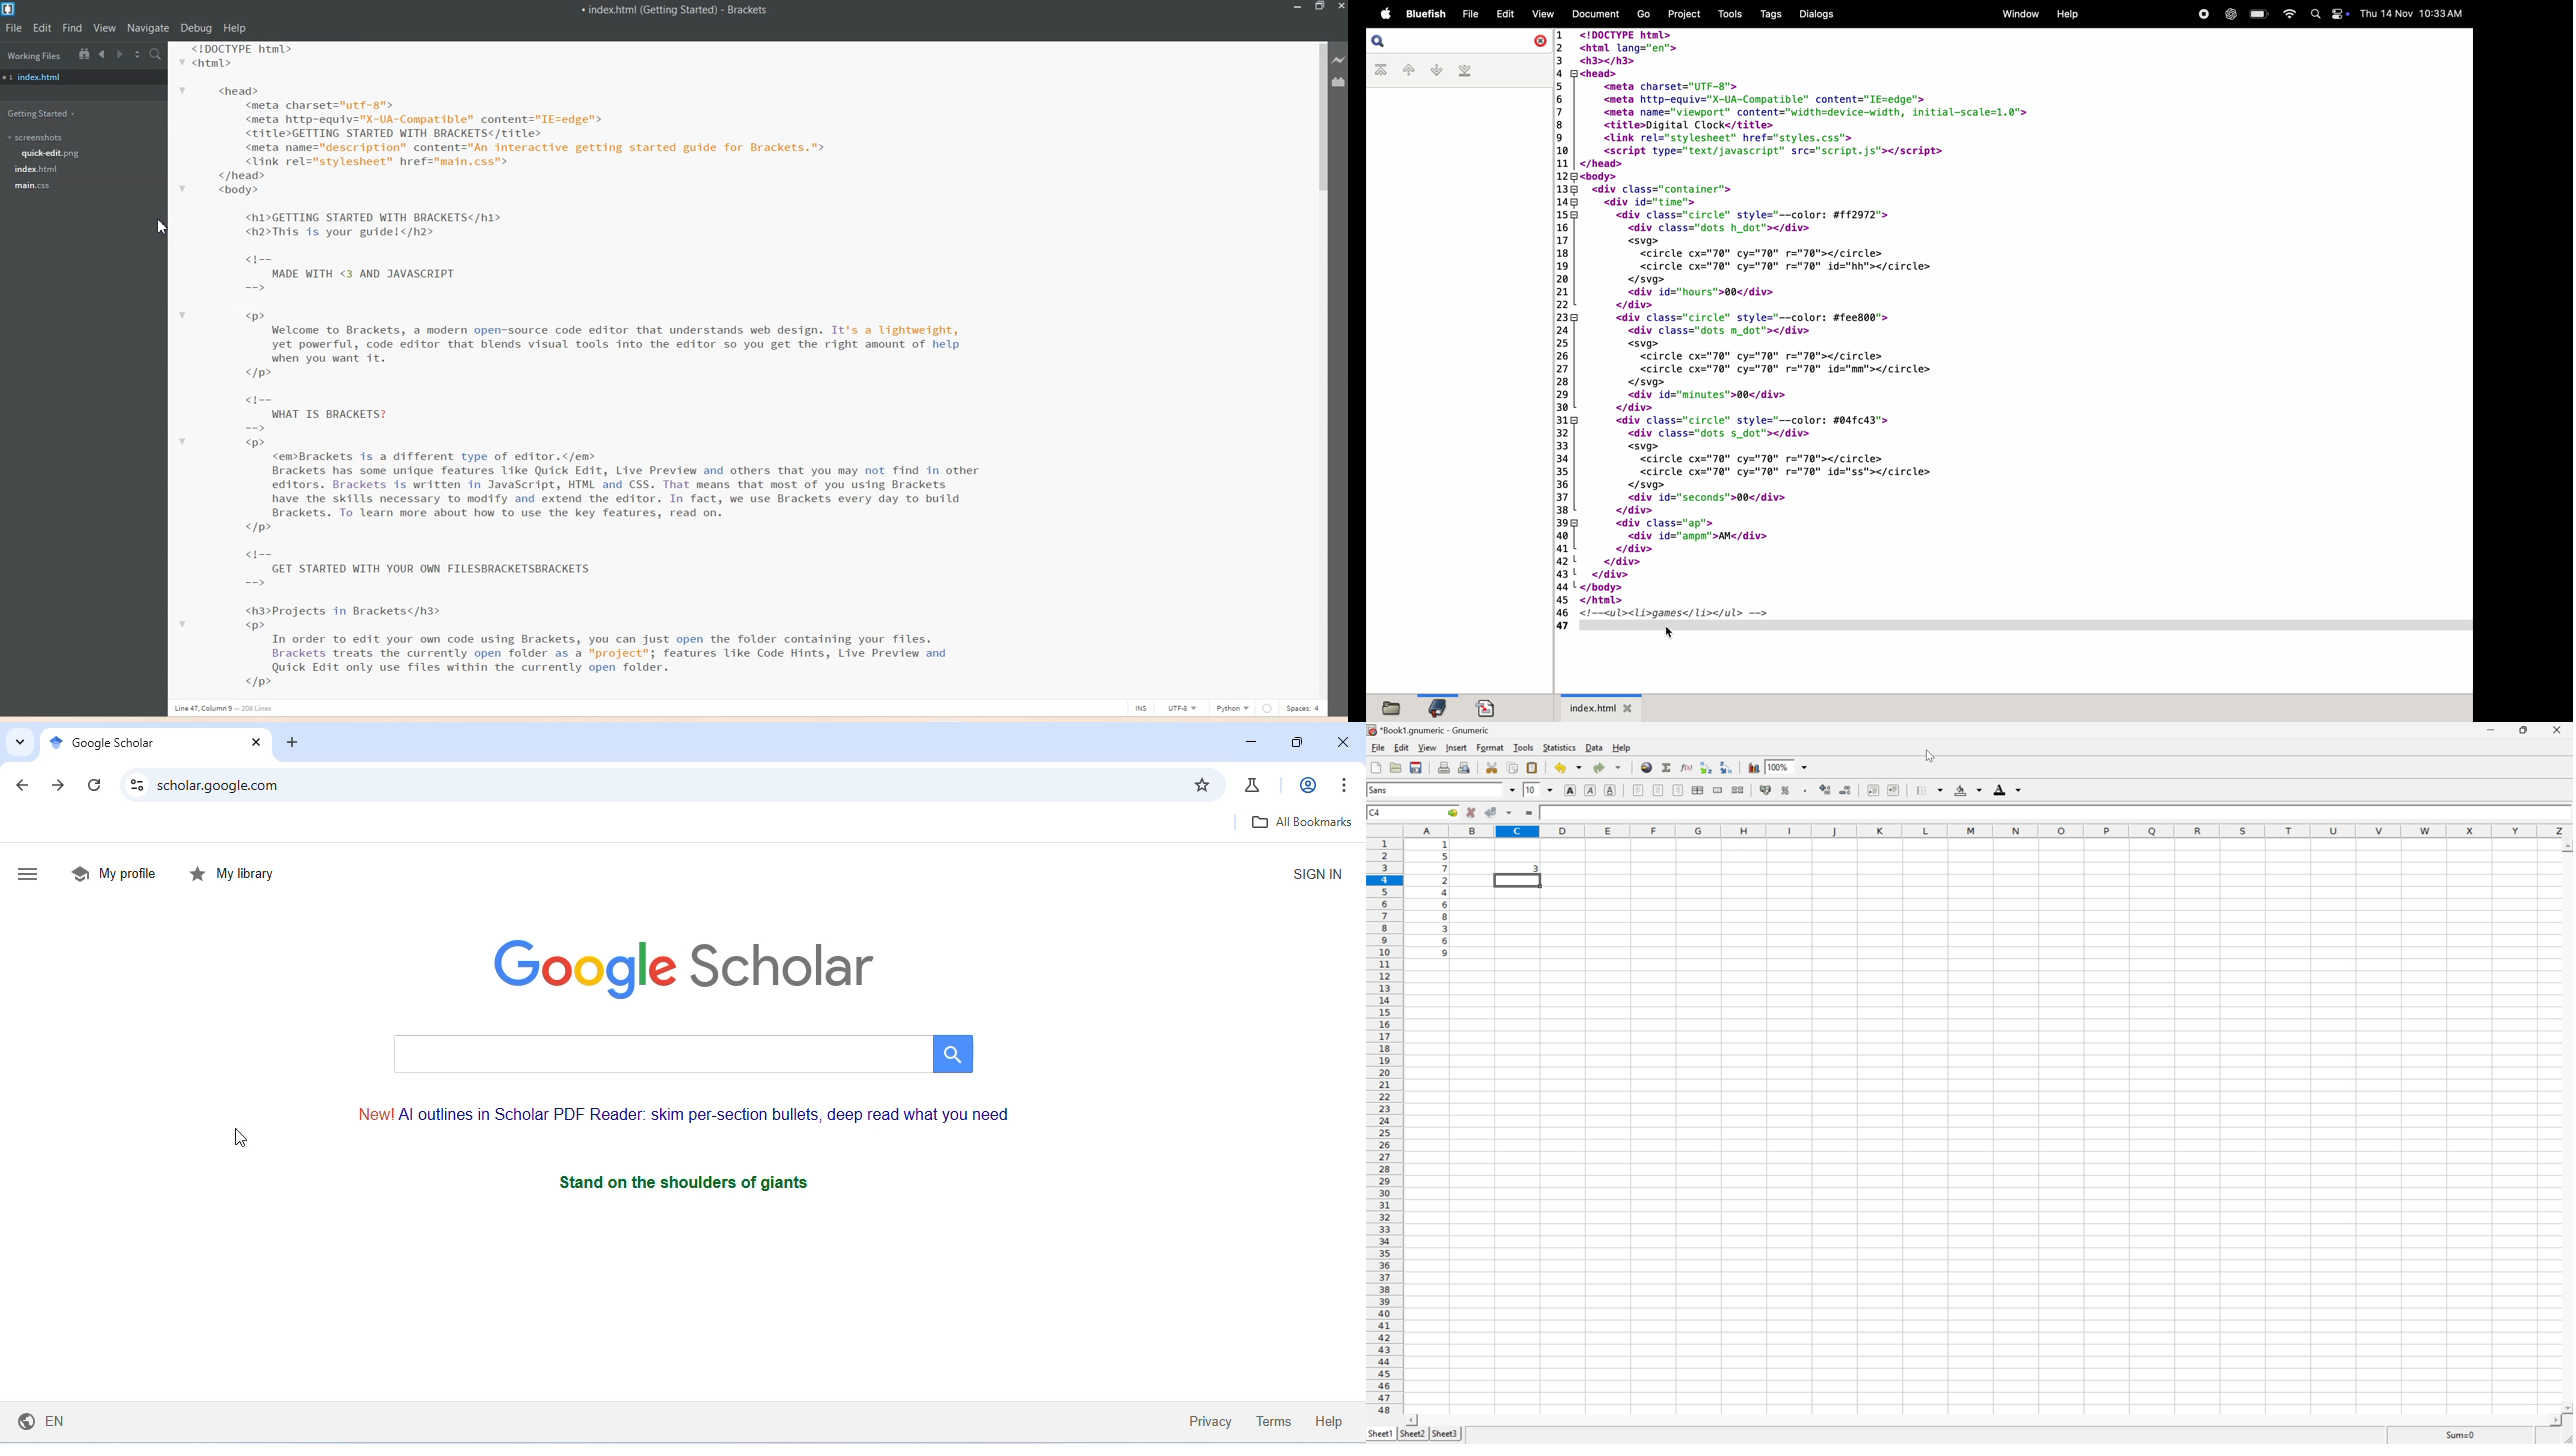  What do you see at coordinates (1787, 790) in the screenshot?
I see `format selection as percentage` at bounding box center [1787, 790].